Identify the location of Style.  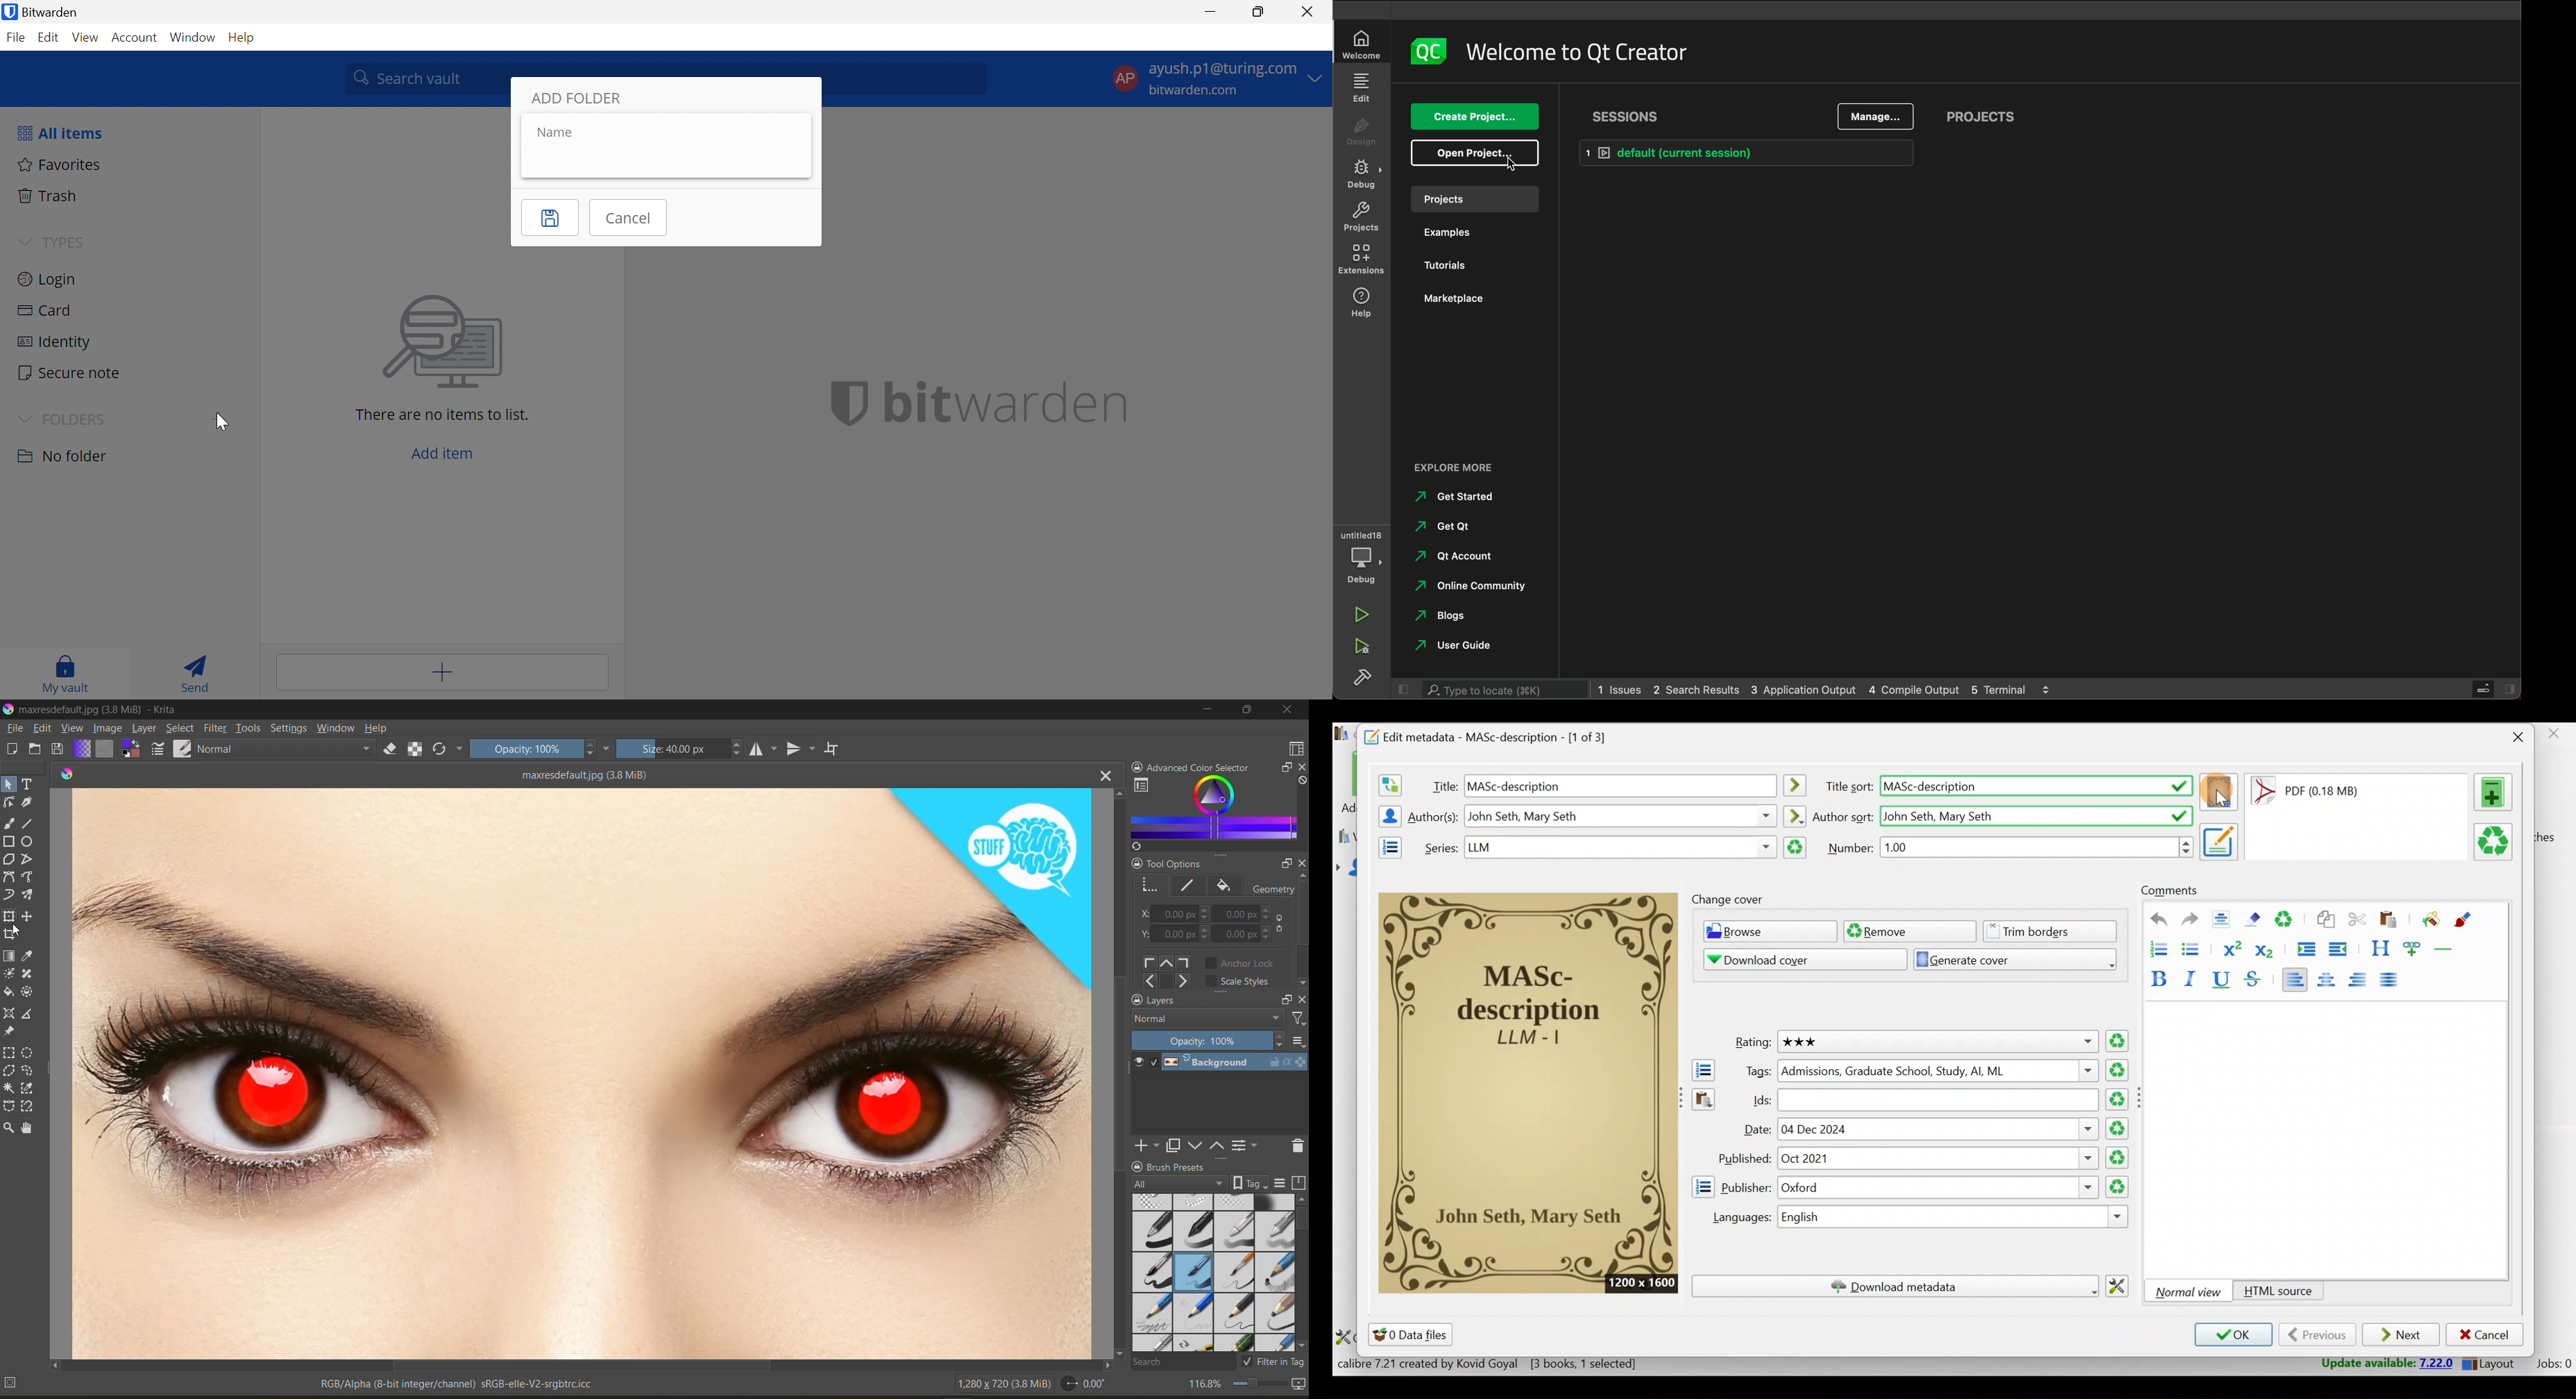
(2380, 948).